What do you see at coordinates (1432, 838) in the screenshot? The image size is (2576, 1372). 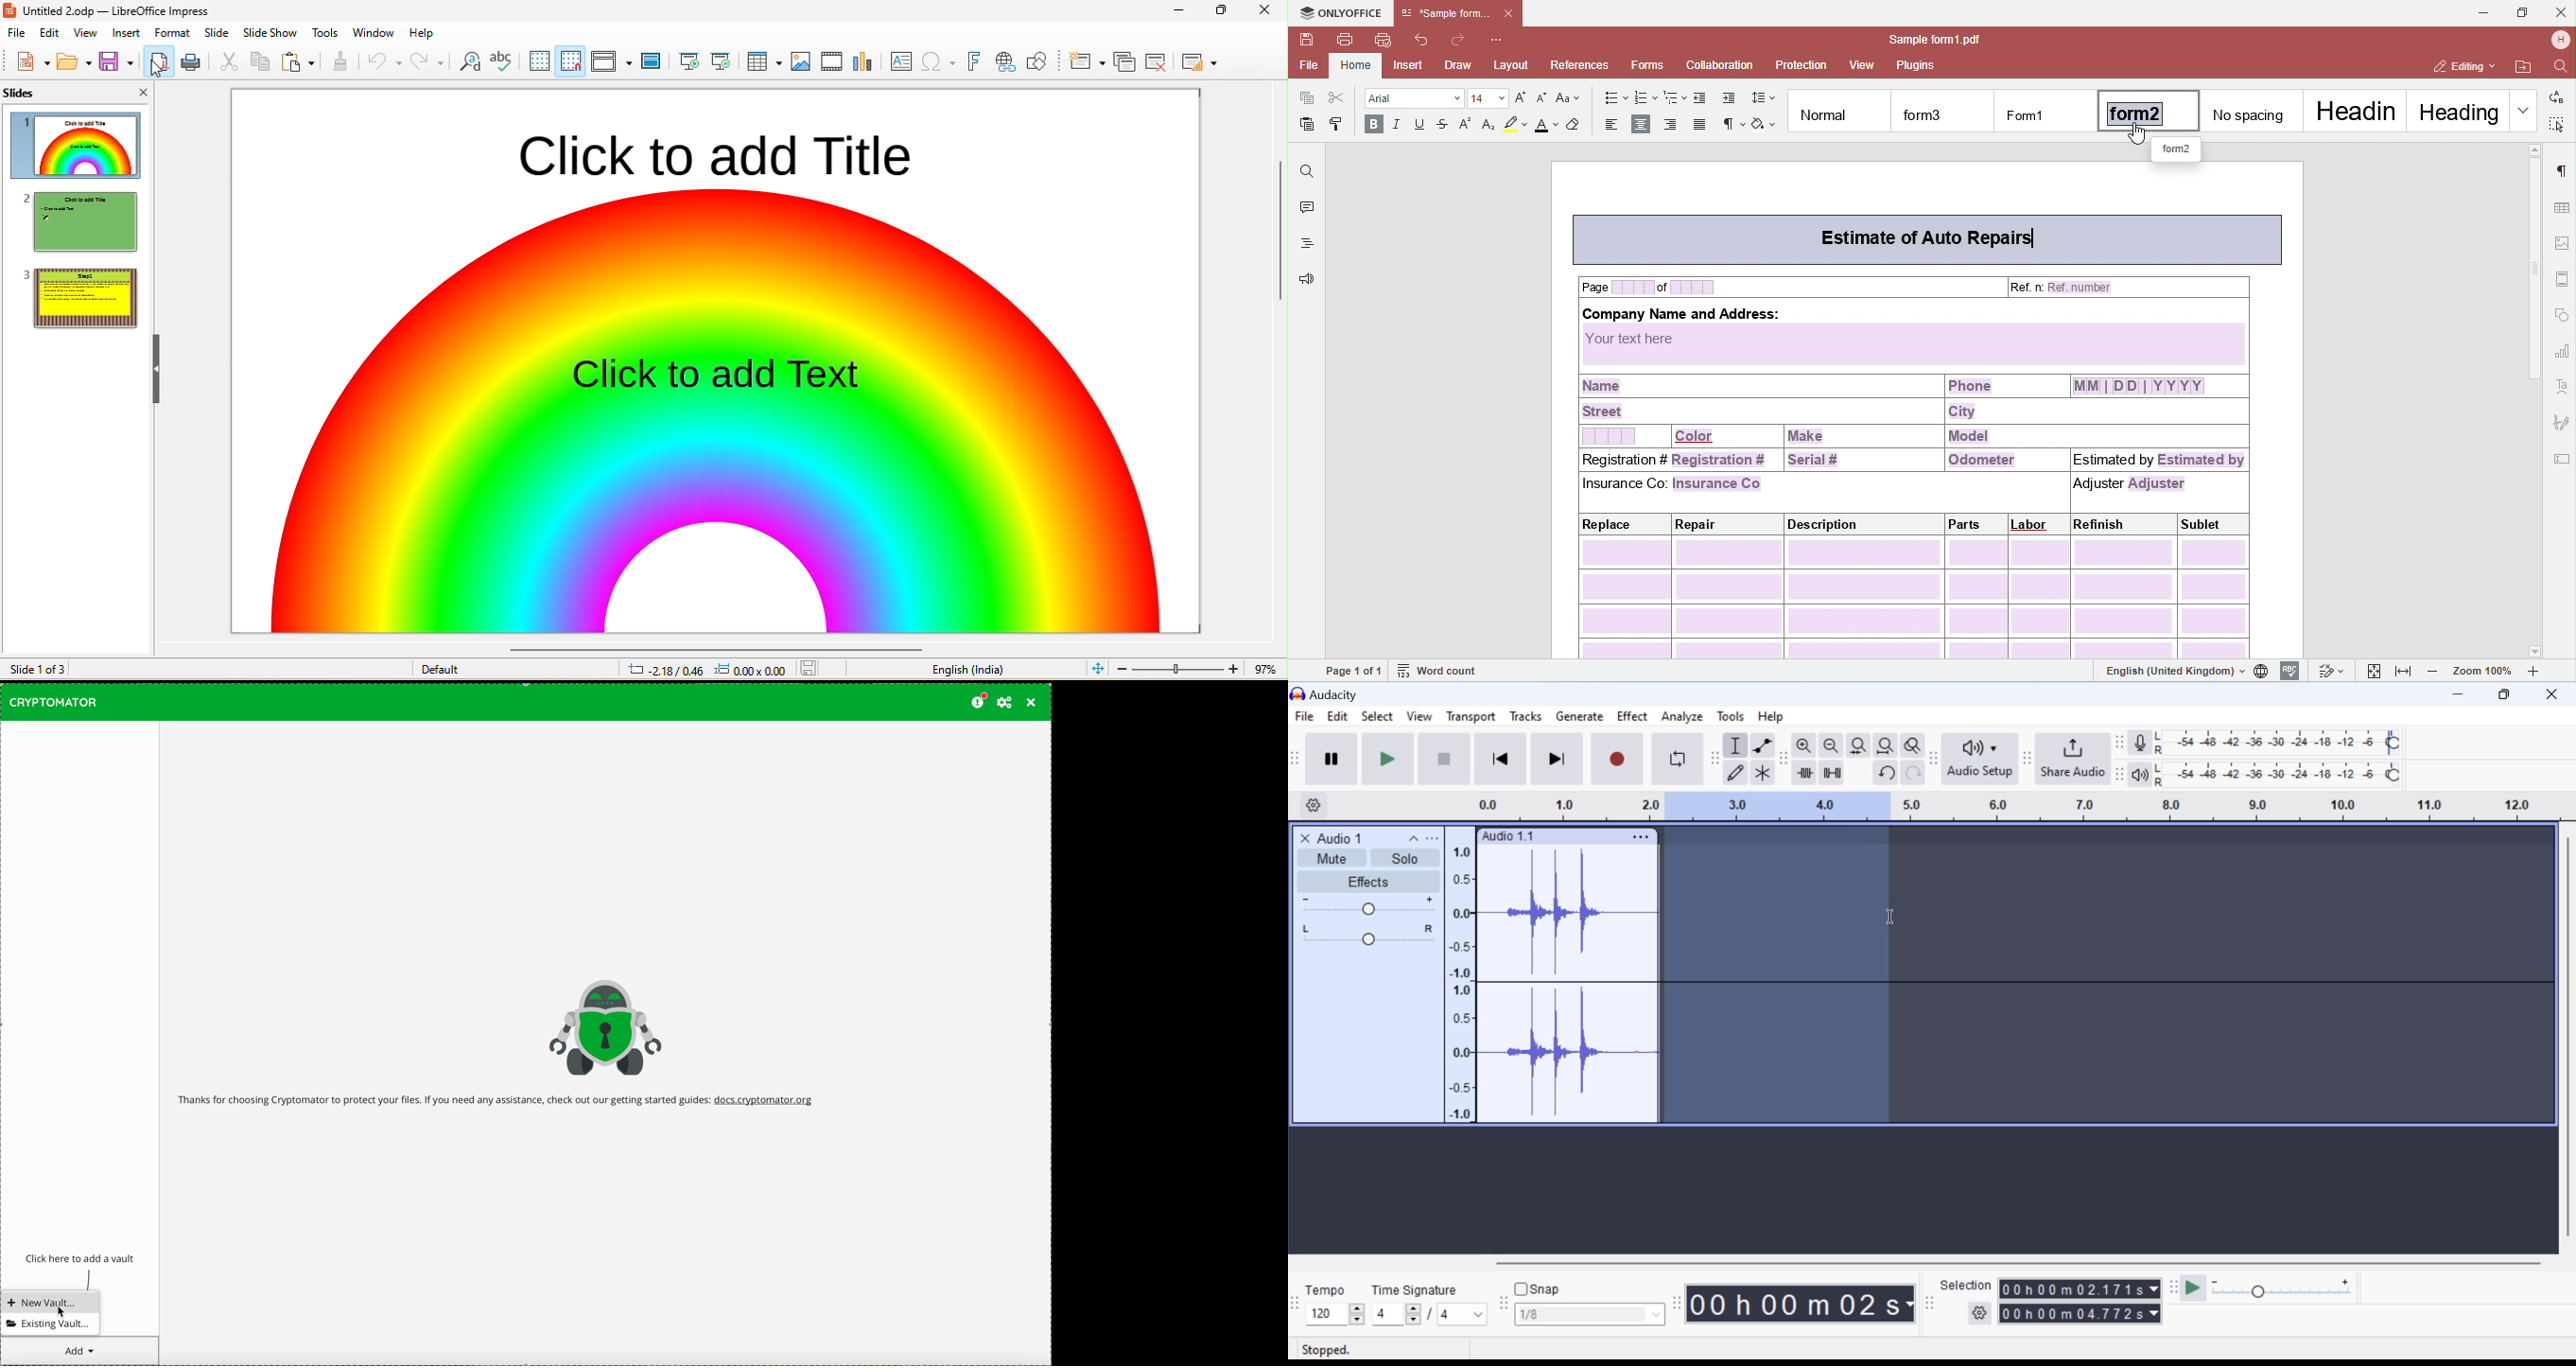 I see `open menu` at bounding box center [1432, 838].